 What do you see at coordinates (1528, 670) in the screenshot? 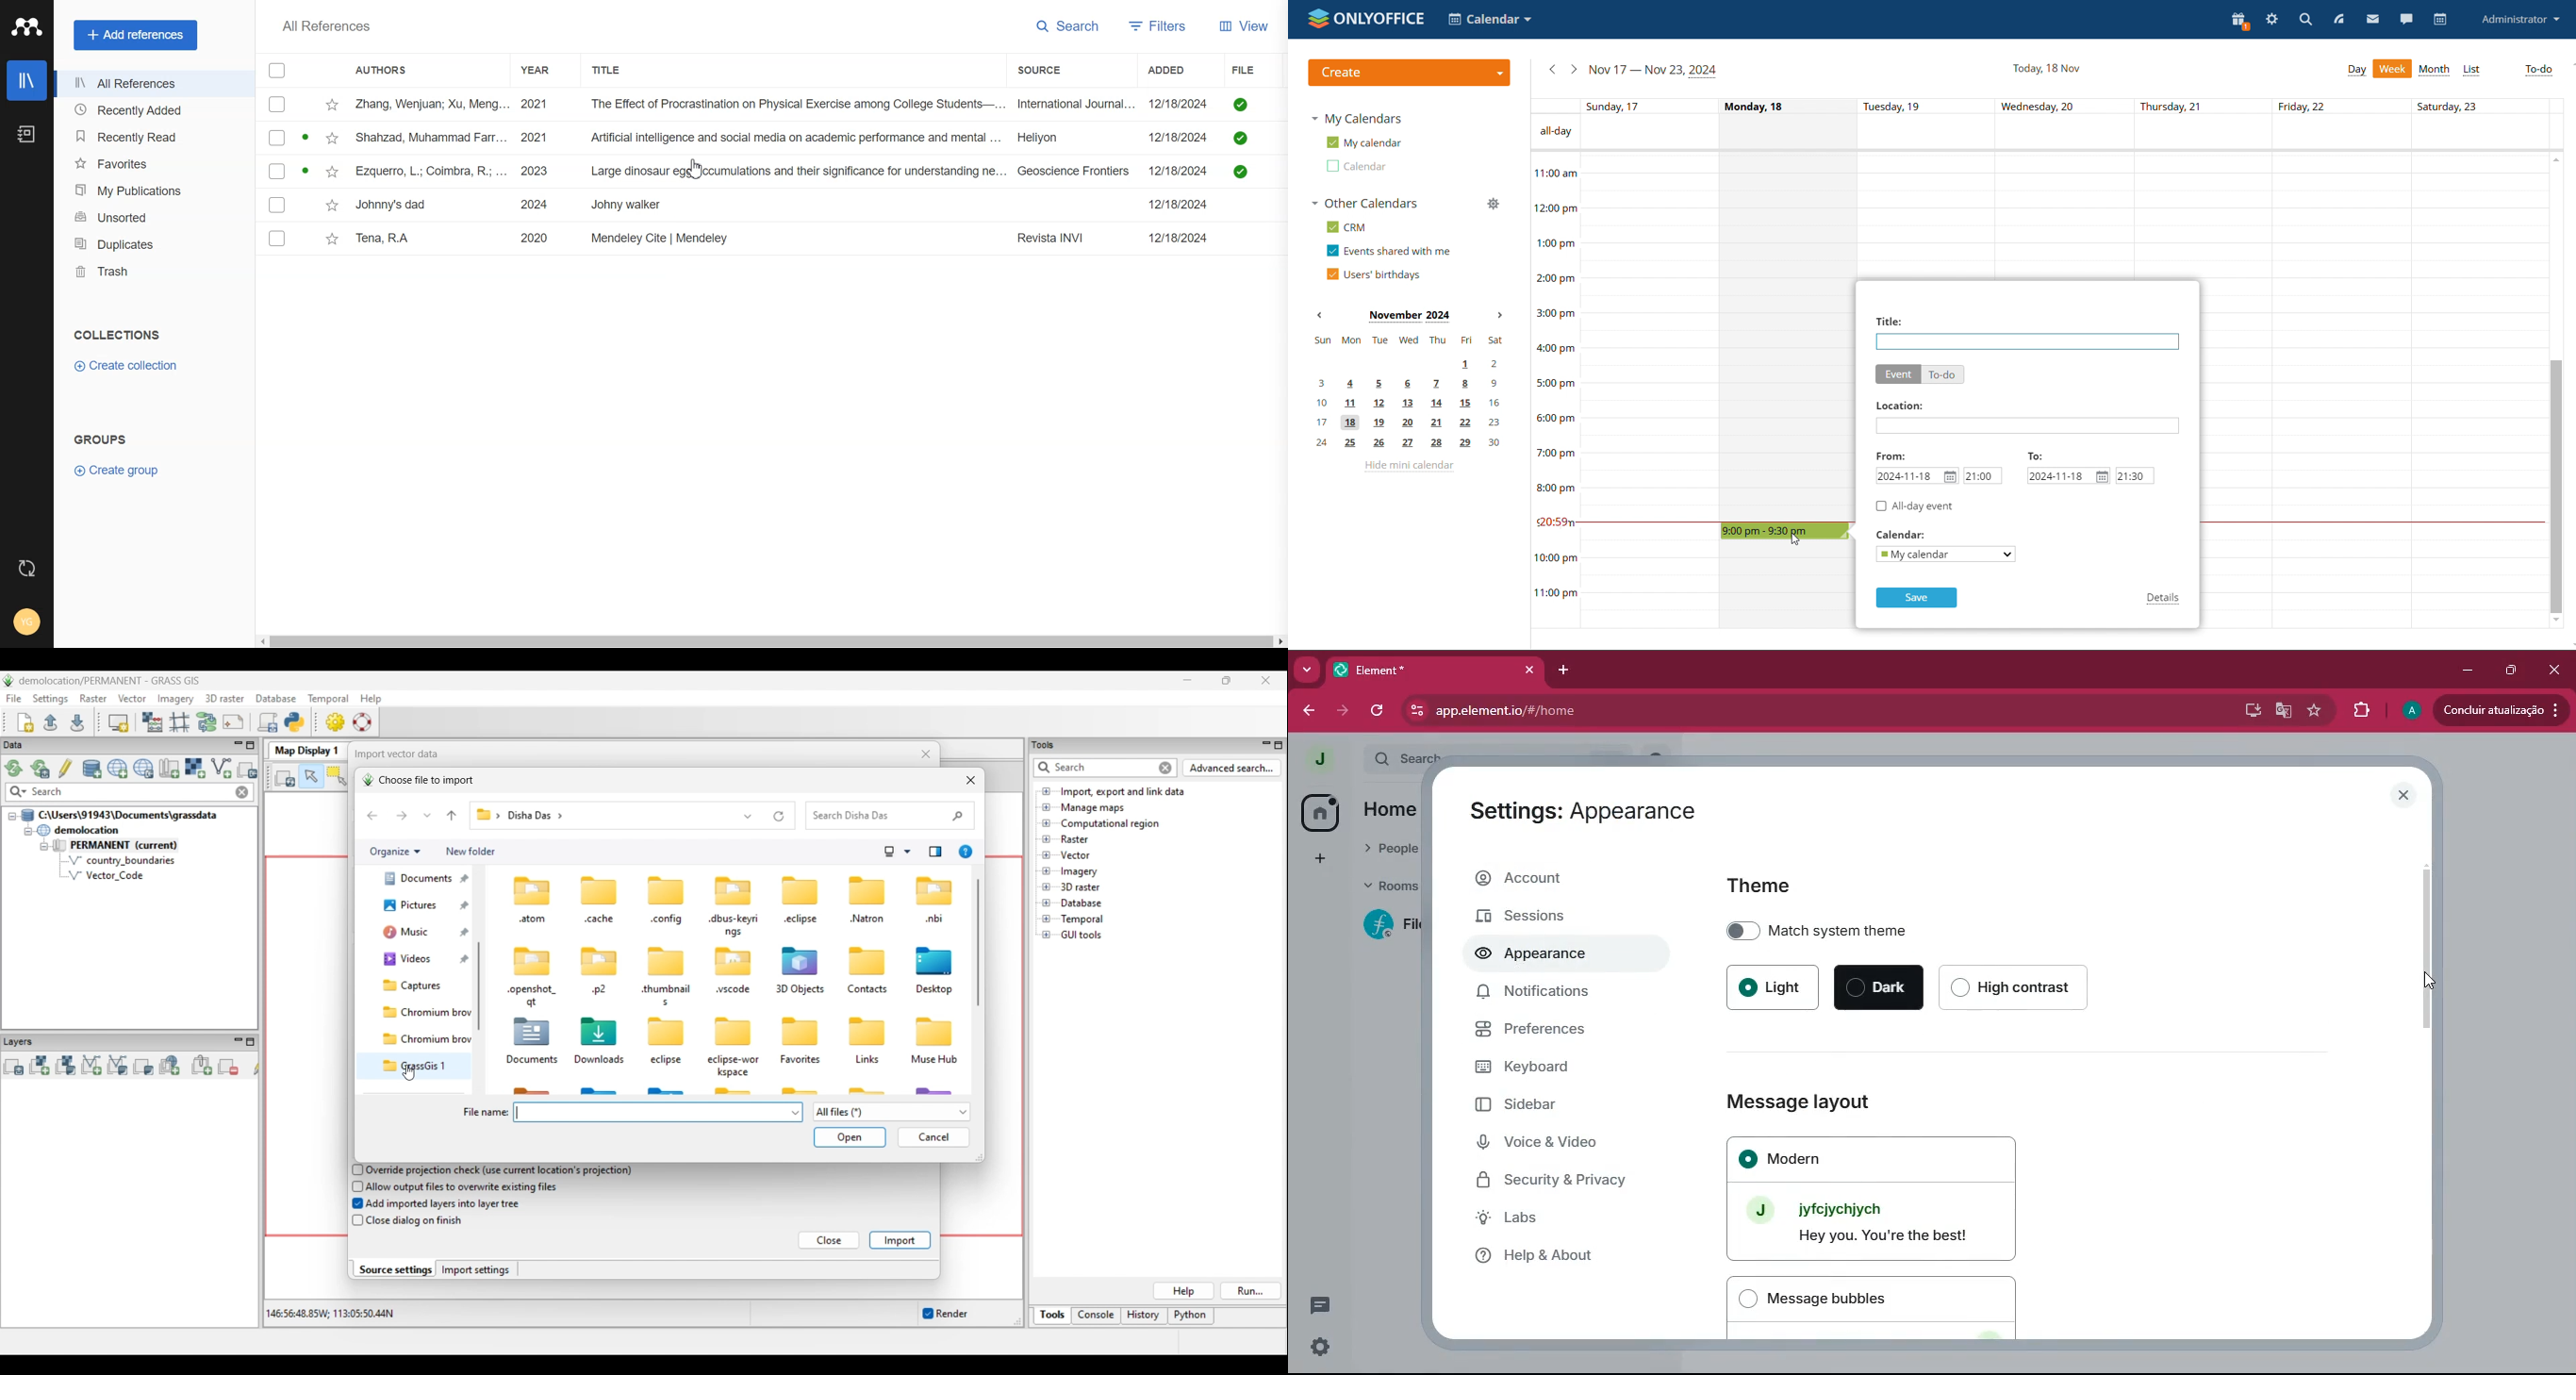
I see `close` at bounding box center [1528, 670].